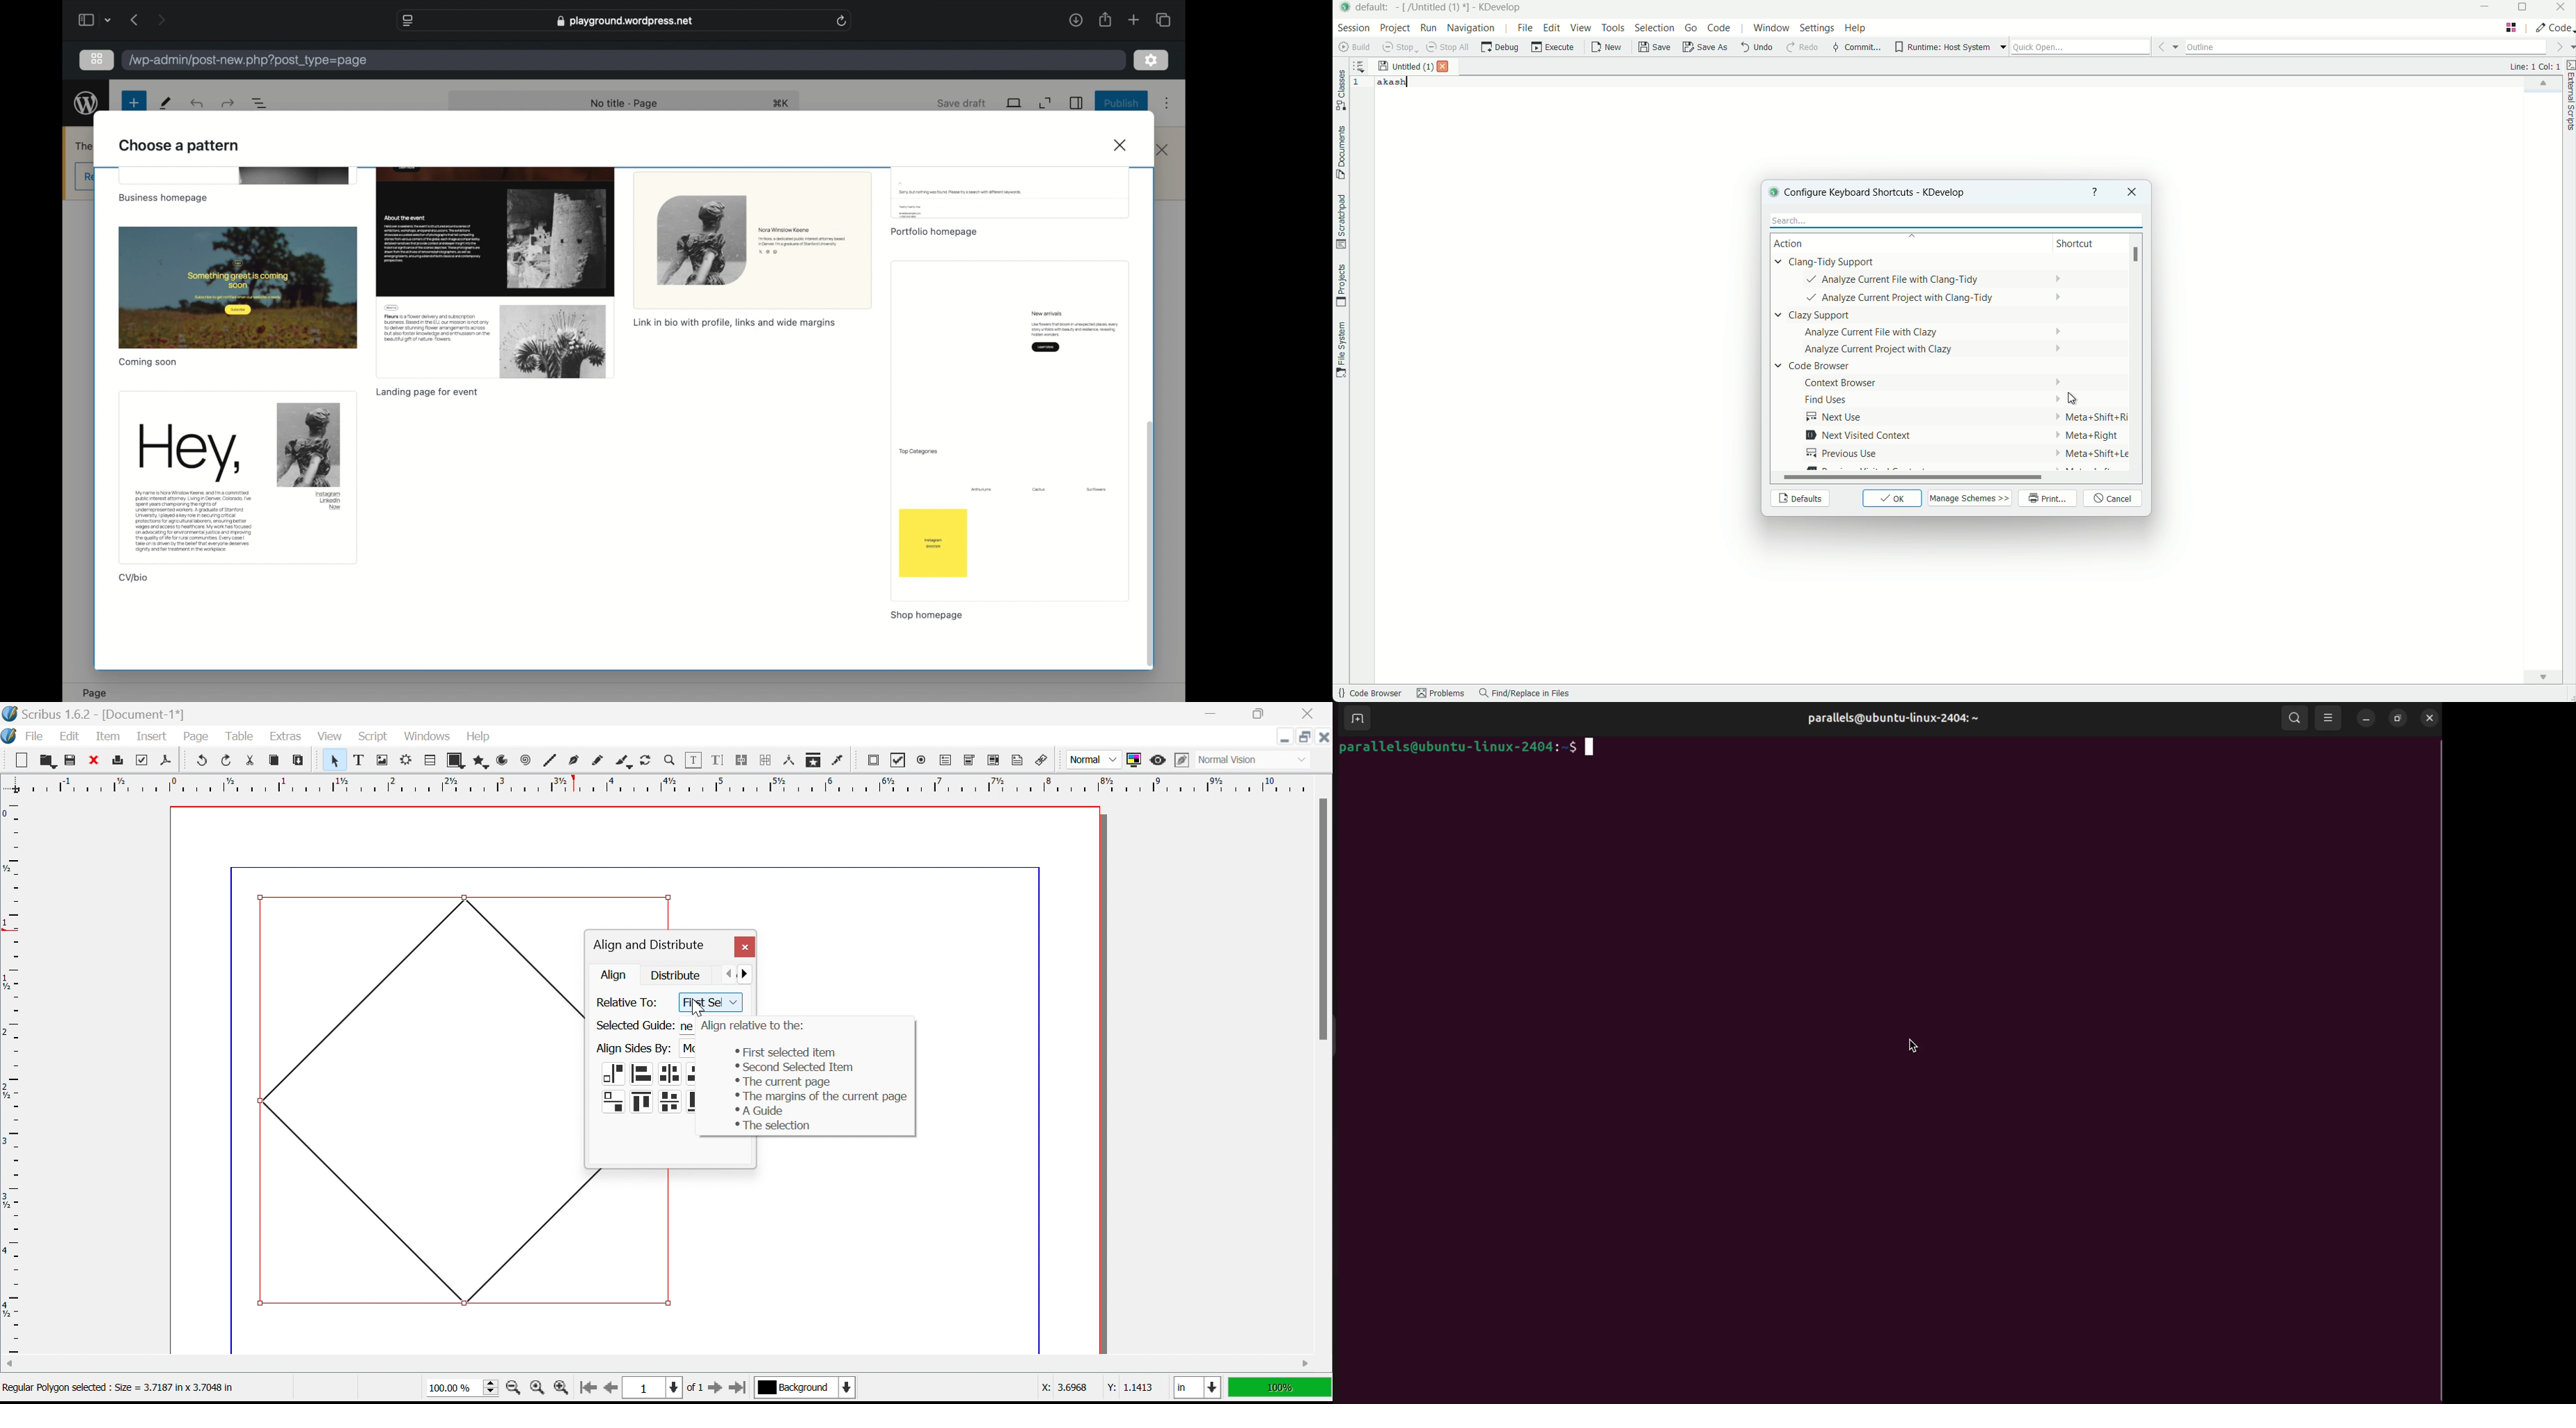 This screenshot has width=2576, height=1428. Describe the element at coordinates (134, 578) in the screenshot. I see `cv/bio` at that location.